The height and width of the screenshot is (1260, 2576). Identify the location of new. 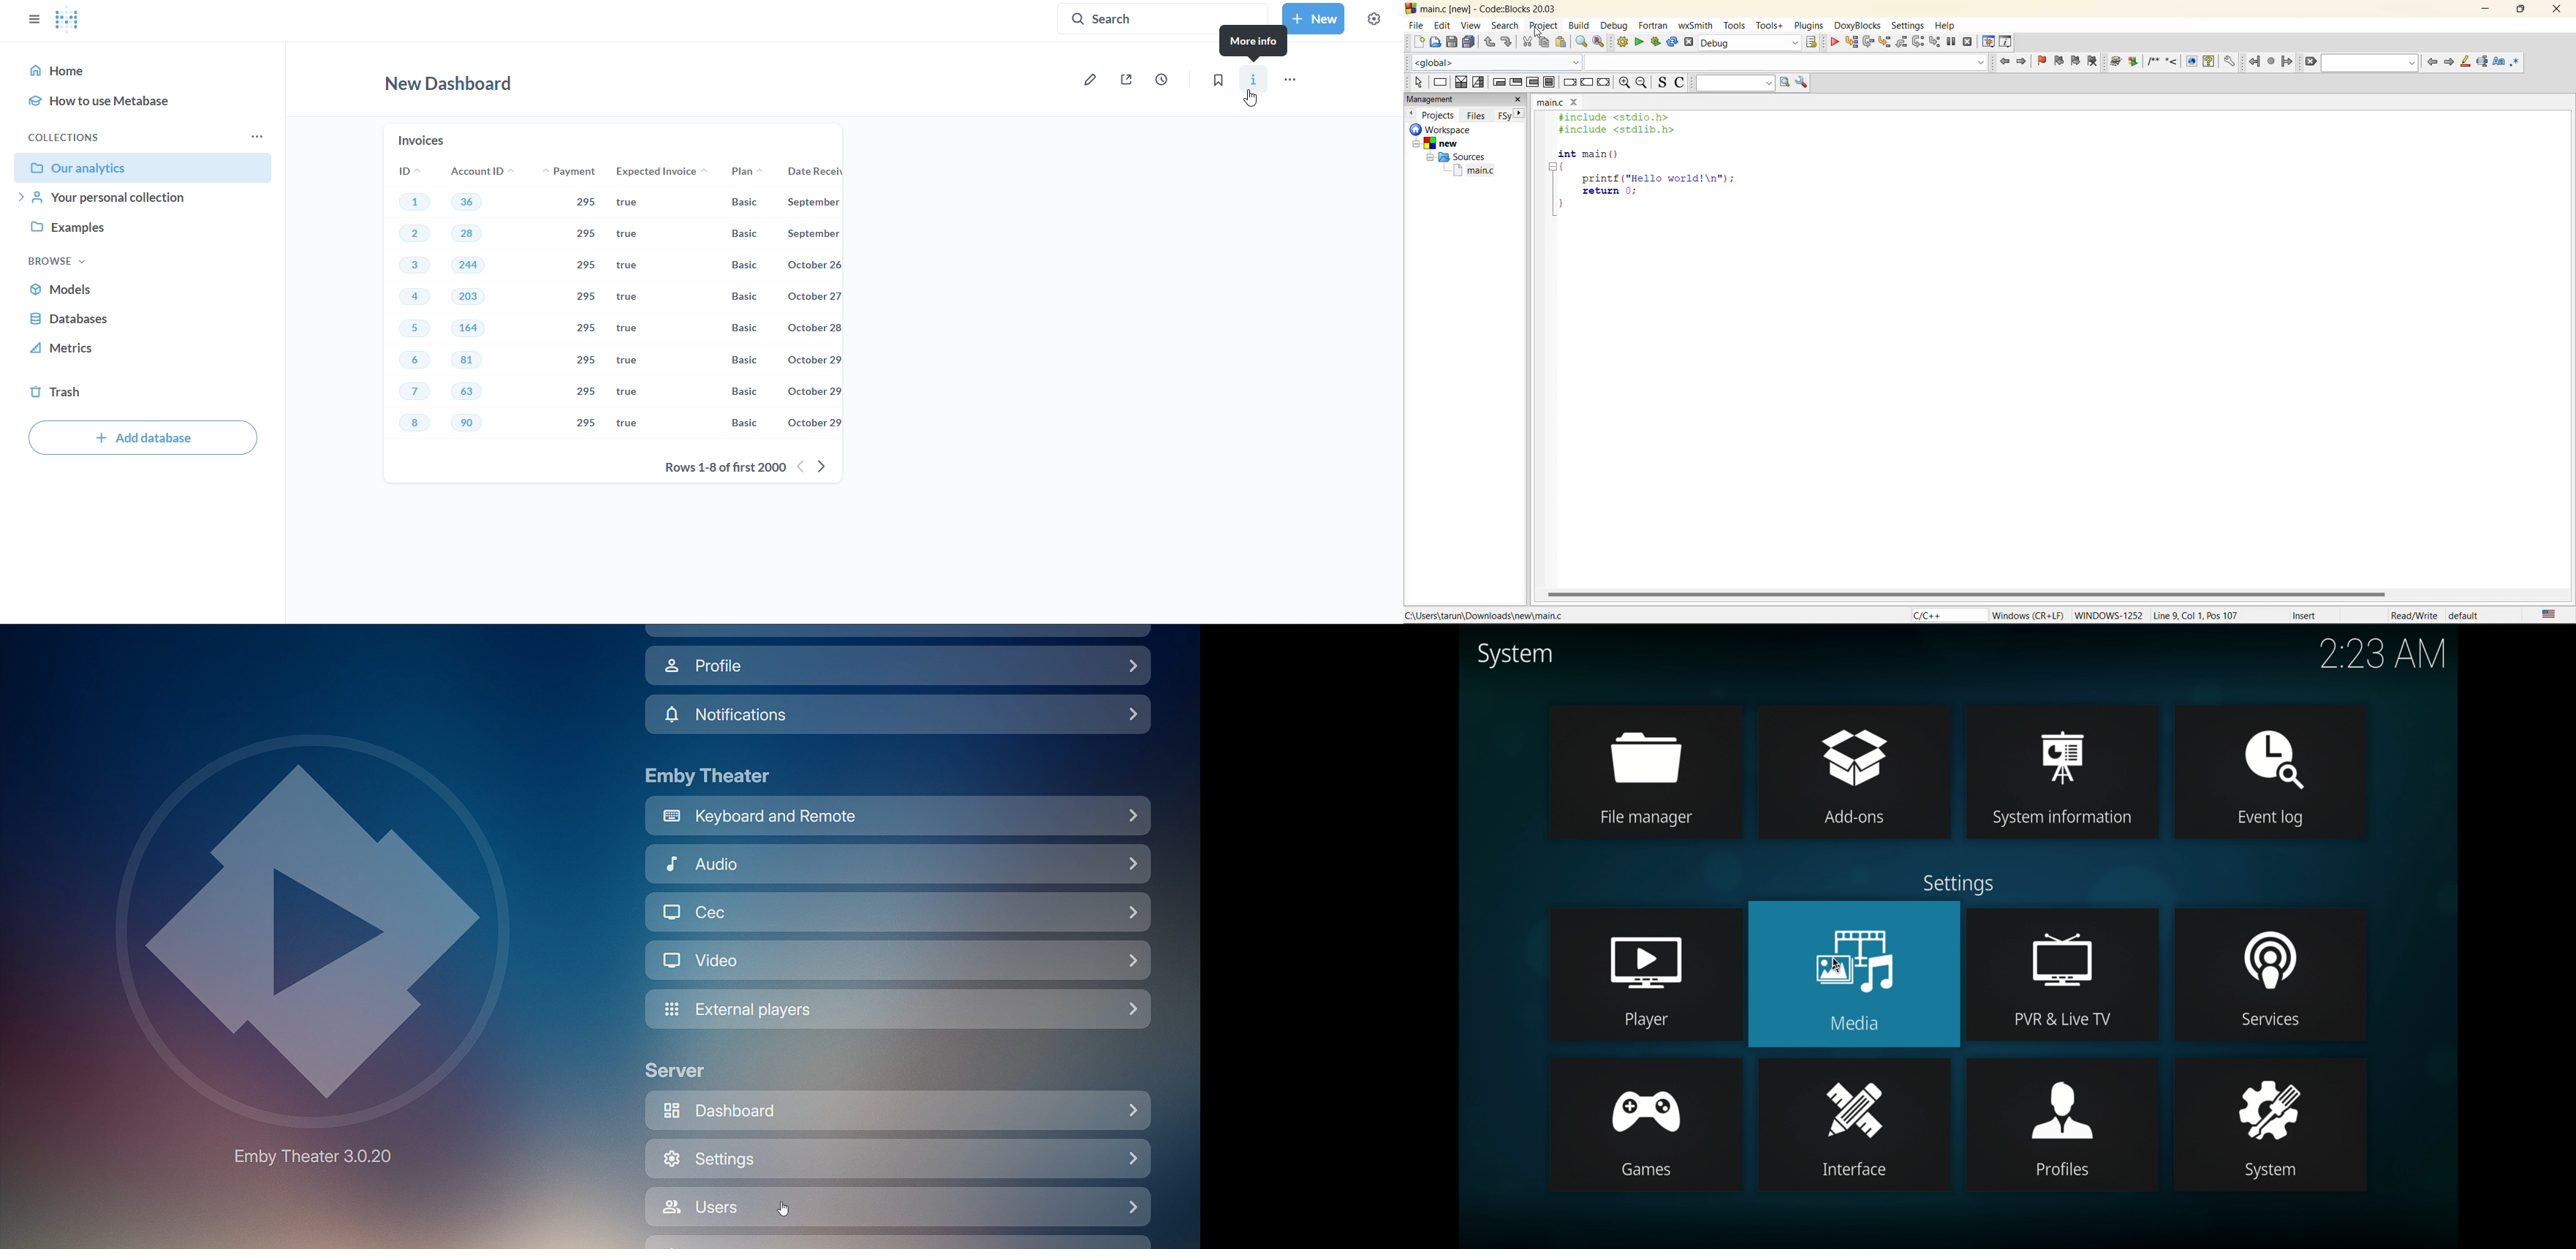
(1452, 143).